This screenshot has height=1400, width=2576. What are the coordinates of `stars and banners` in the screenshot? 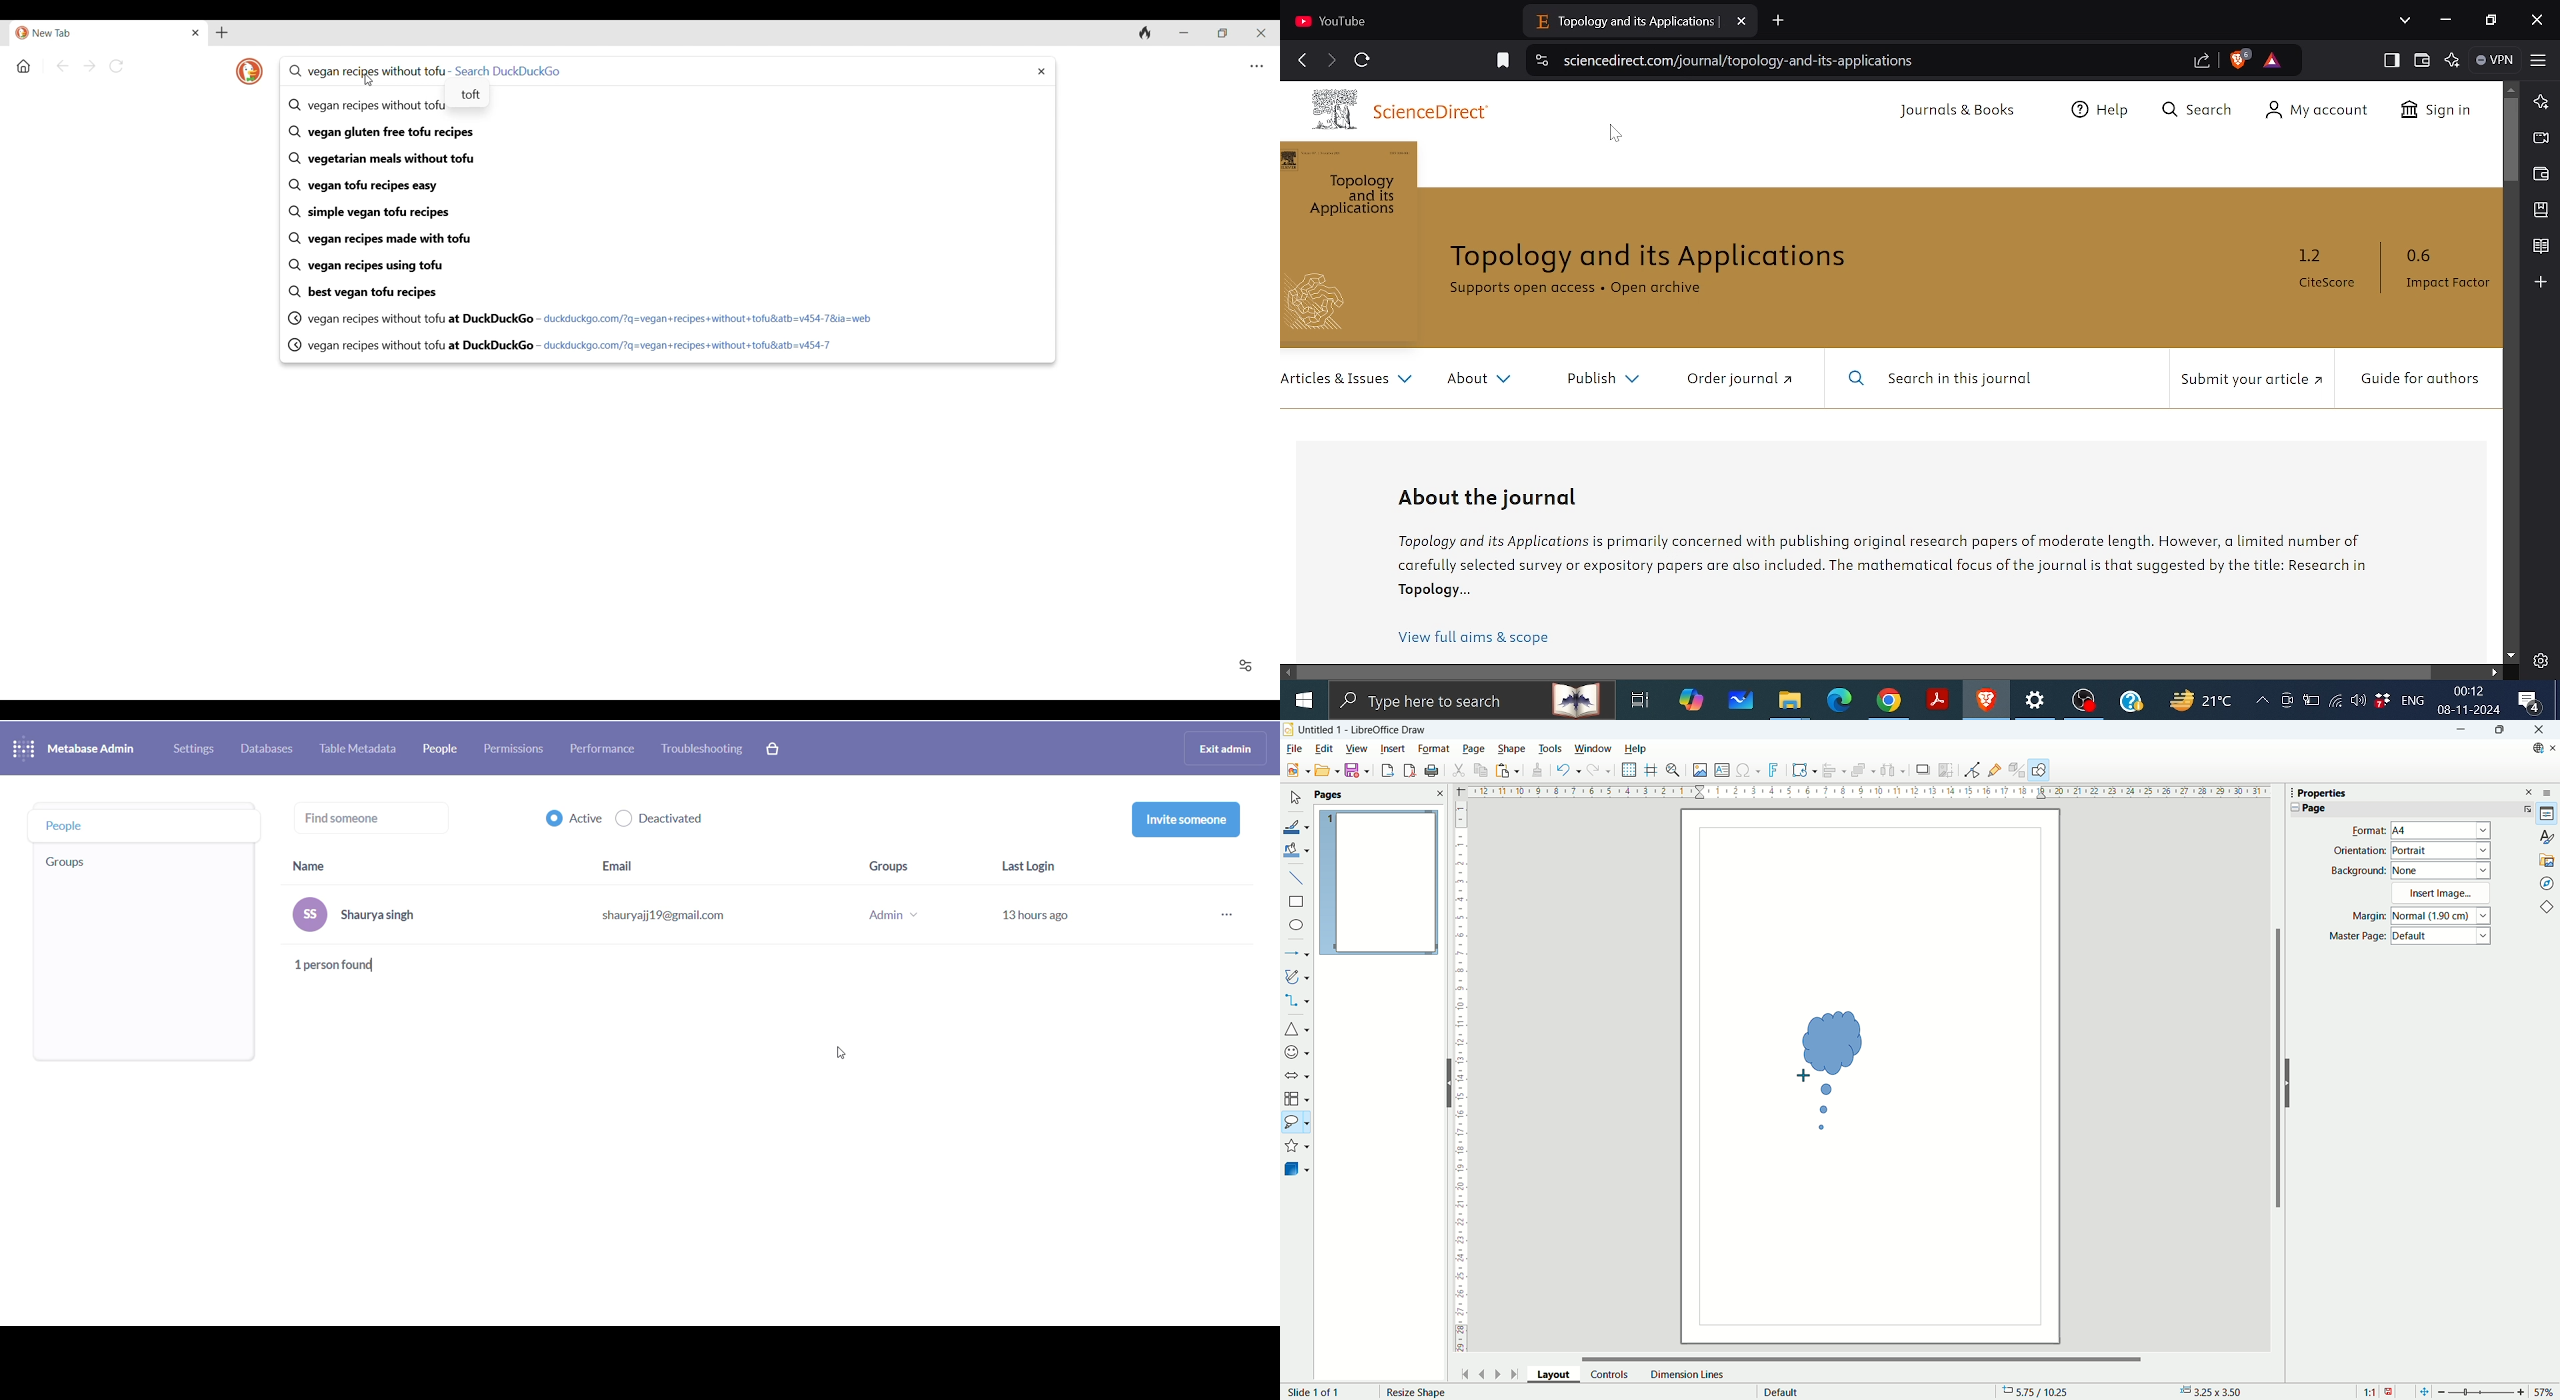 It's located at (1297, 1147).